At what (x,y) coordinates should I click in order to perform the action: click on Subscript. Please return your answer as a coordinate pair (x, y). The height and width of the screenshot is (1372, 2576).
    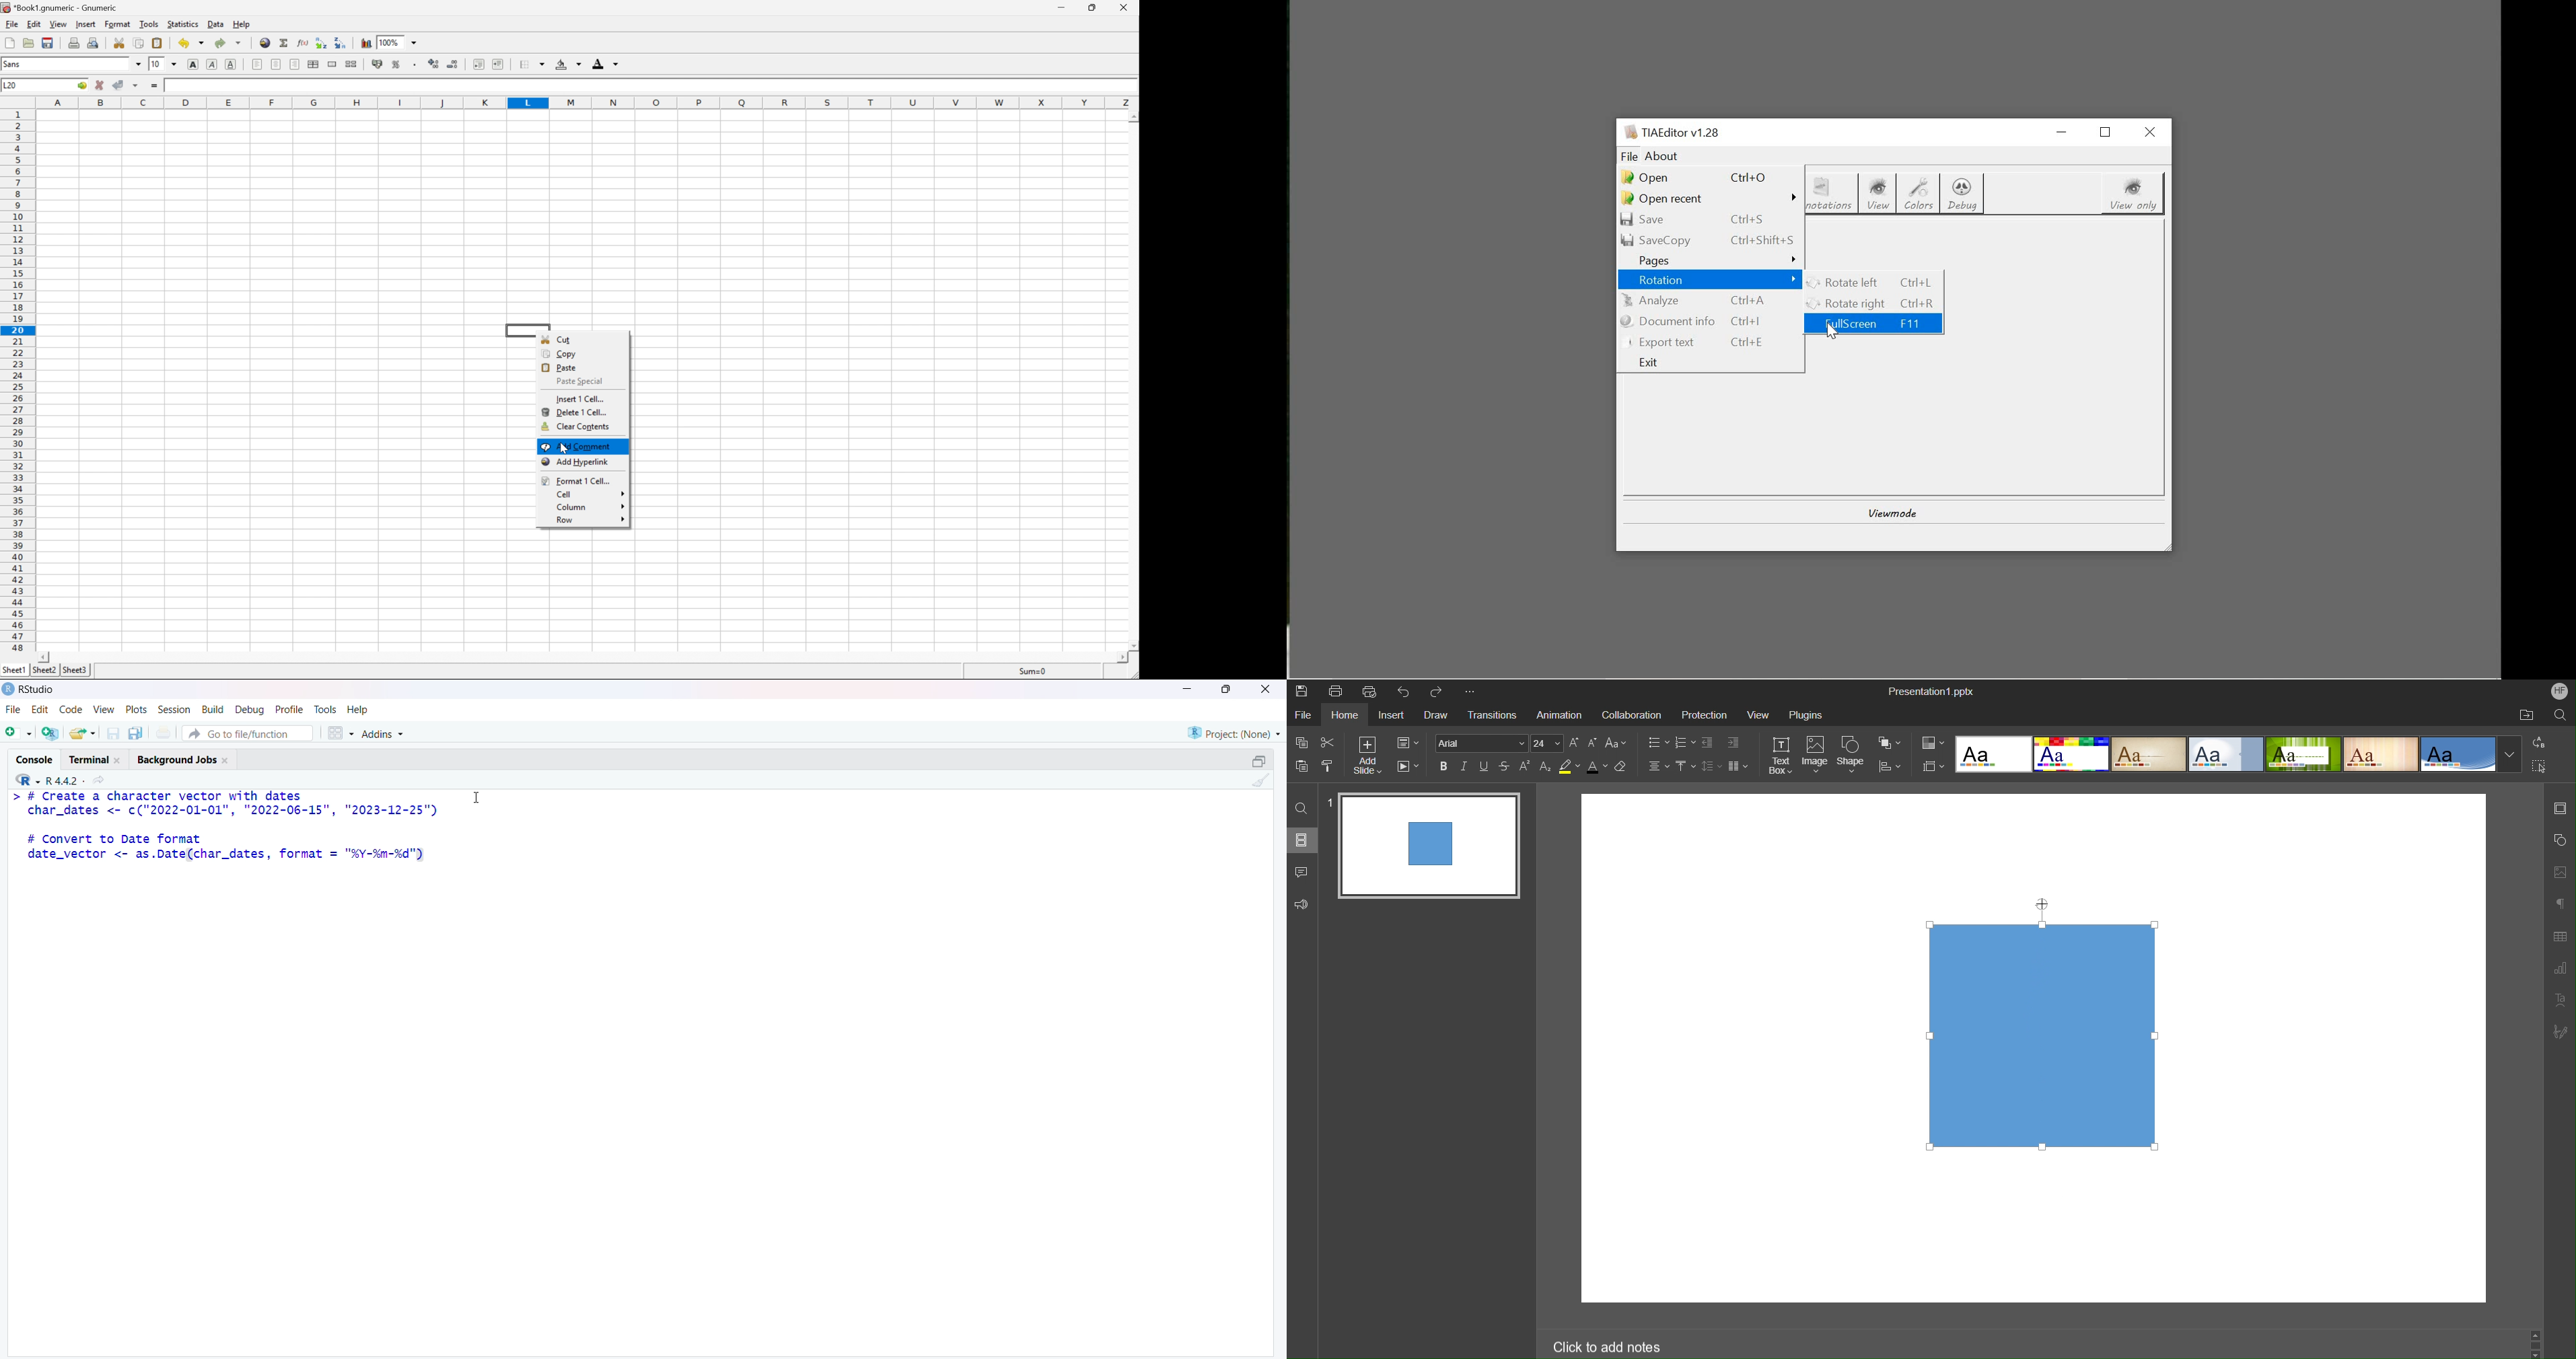
    Looking at the image, I should click on (1546, 766).